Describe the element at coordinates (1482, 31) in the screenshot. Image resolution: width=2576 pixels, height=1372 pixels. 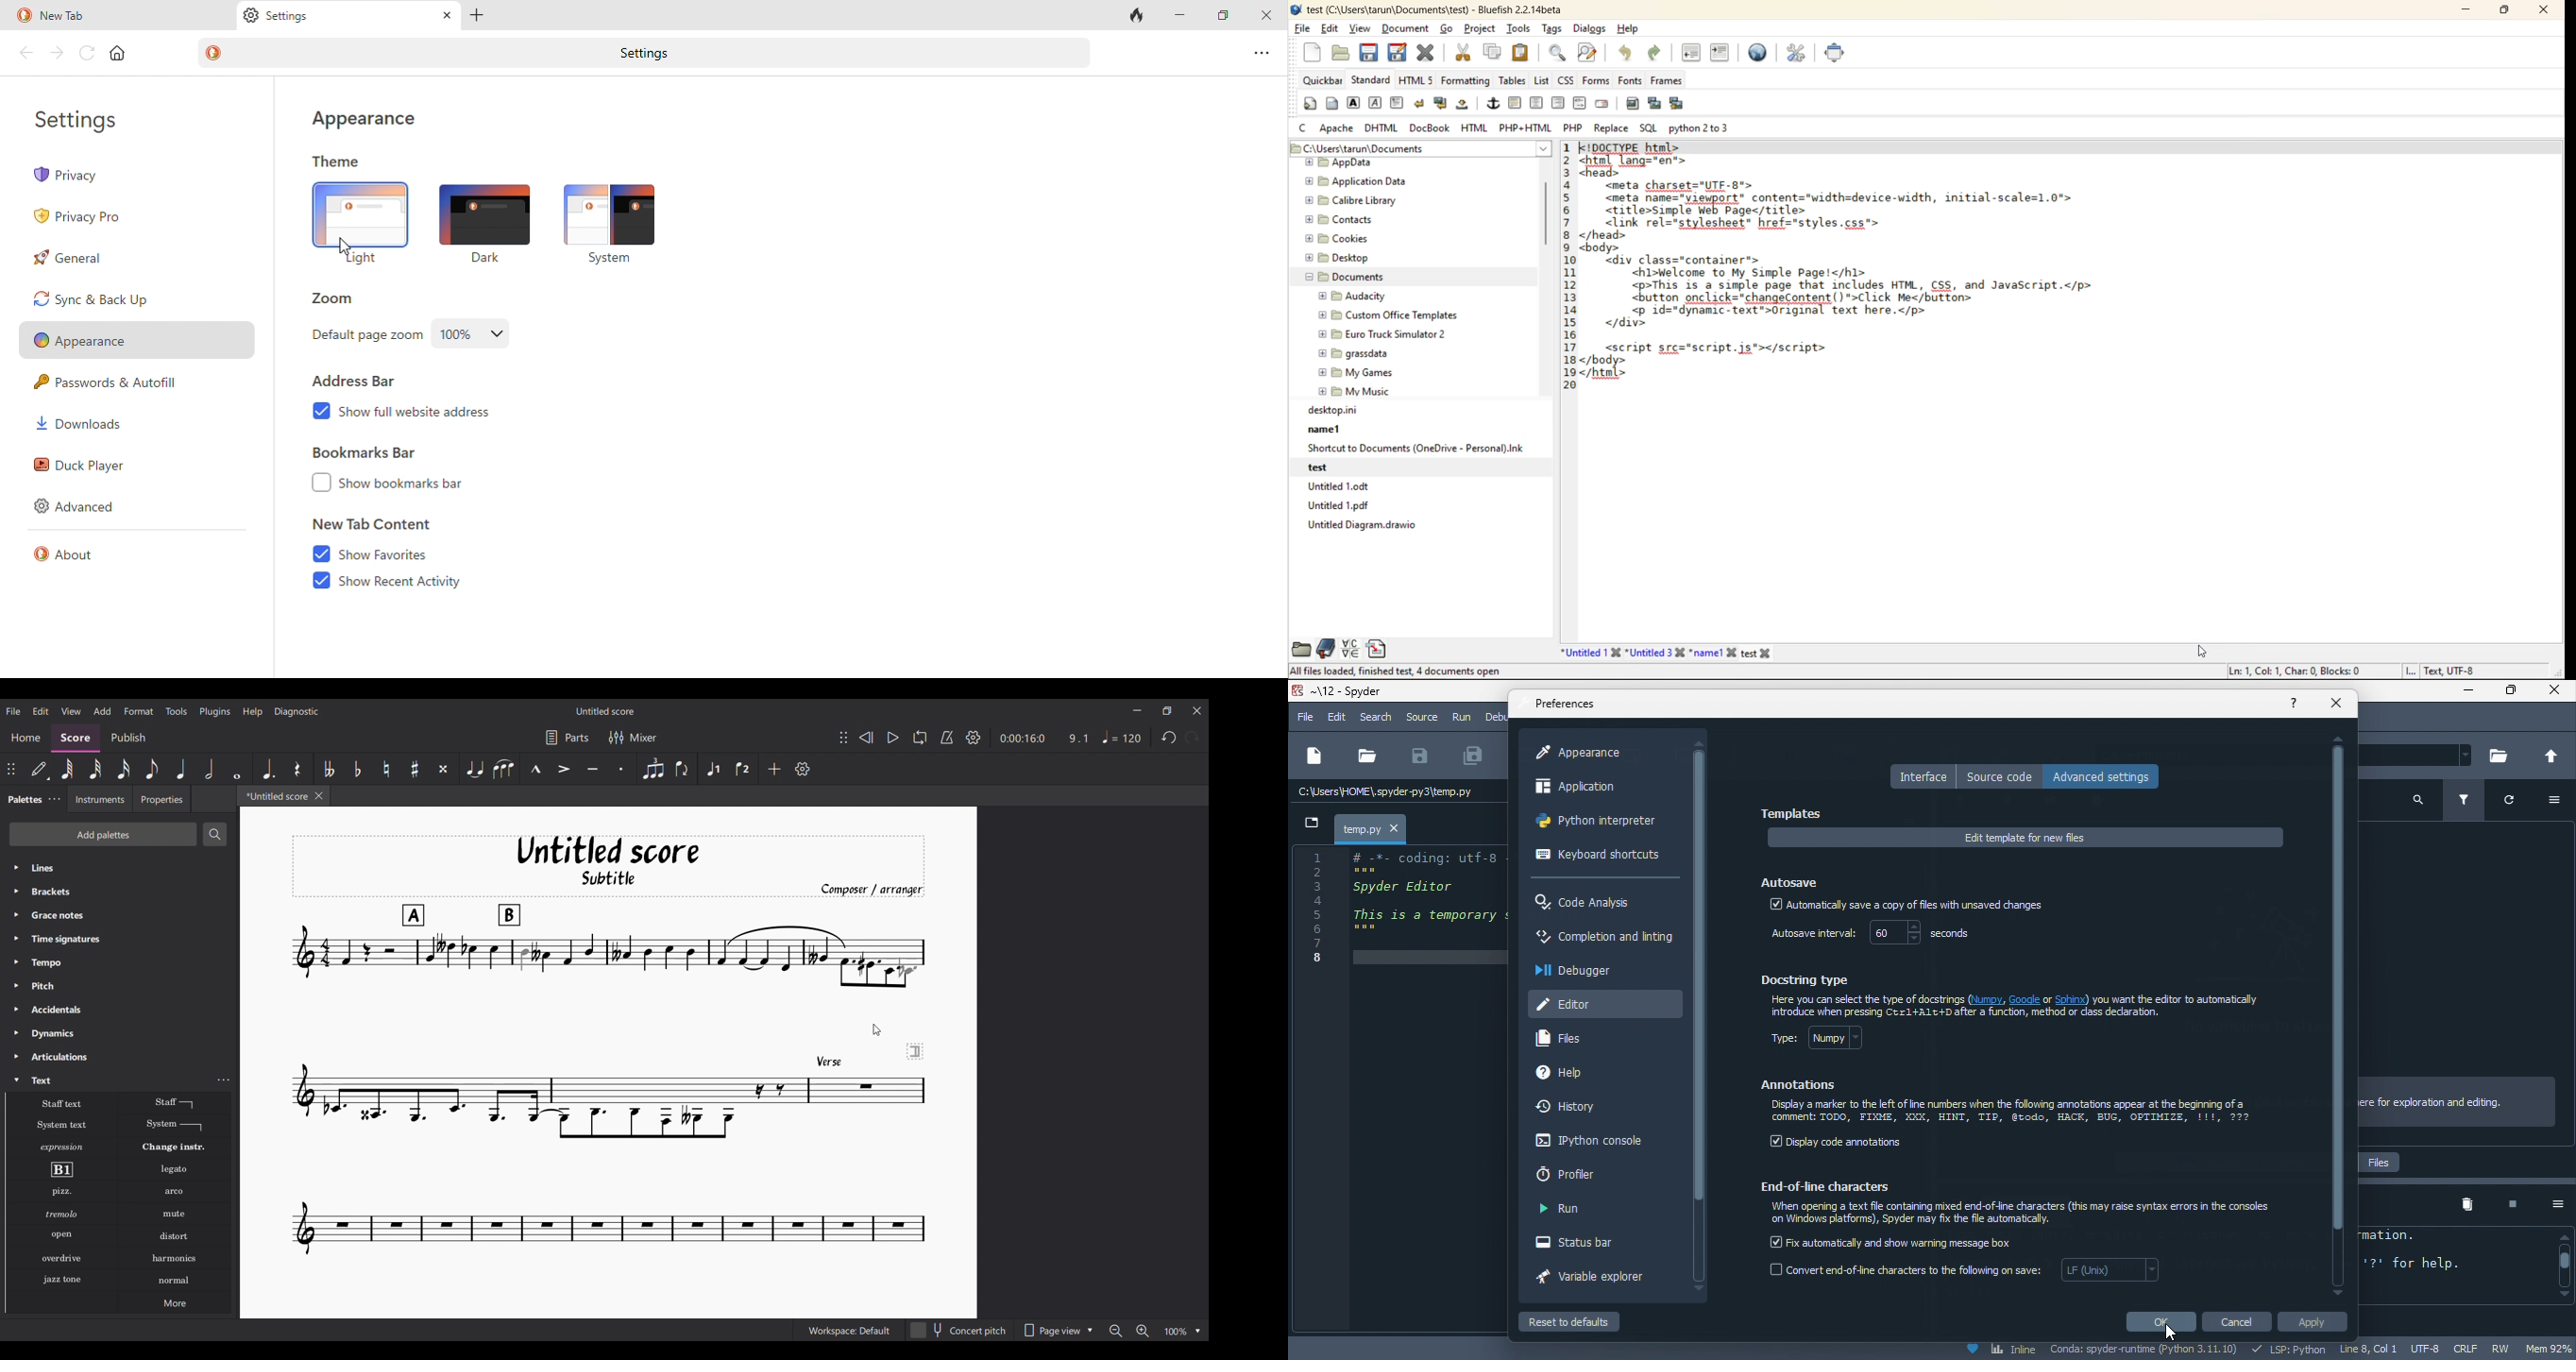
I see `project` at that location.